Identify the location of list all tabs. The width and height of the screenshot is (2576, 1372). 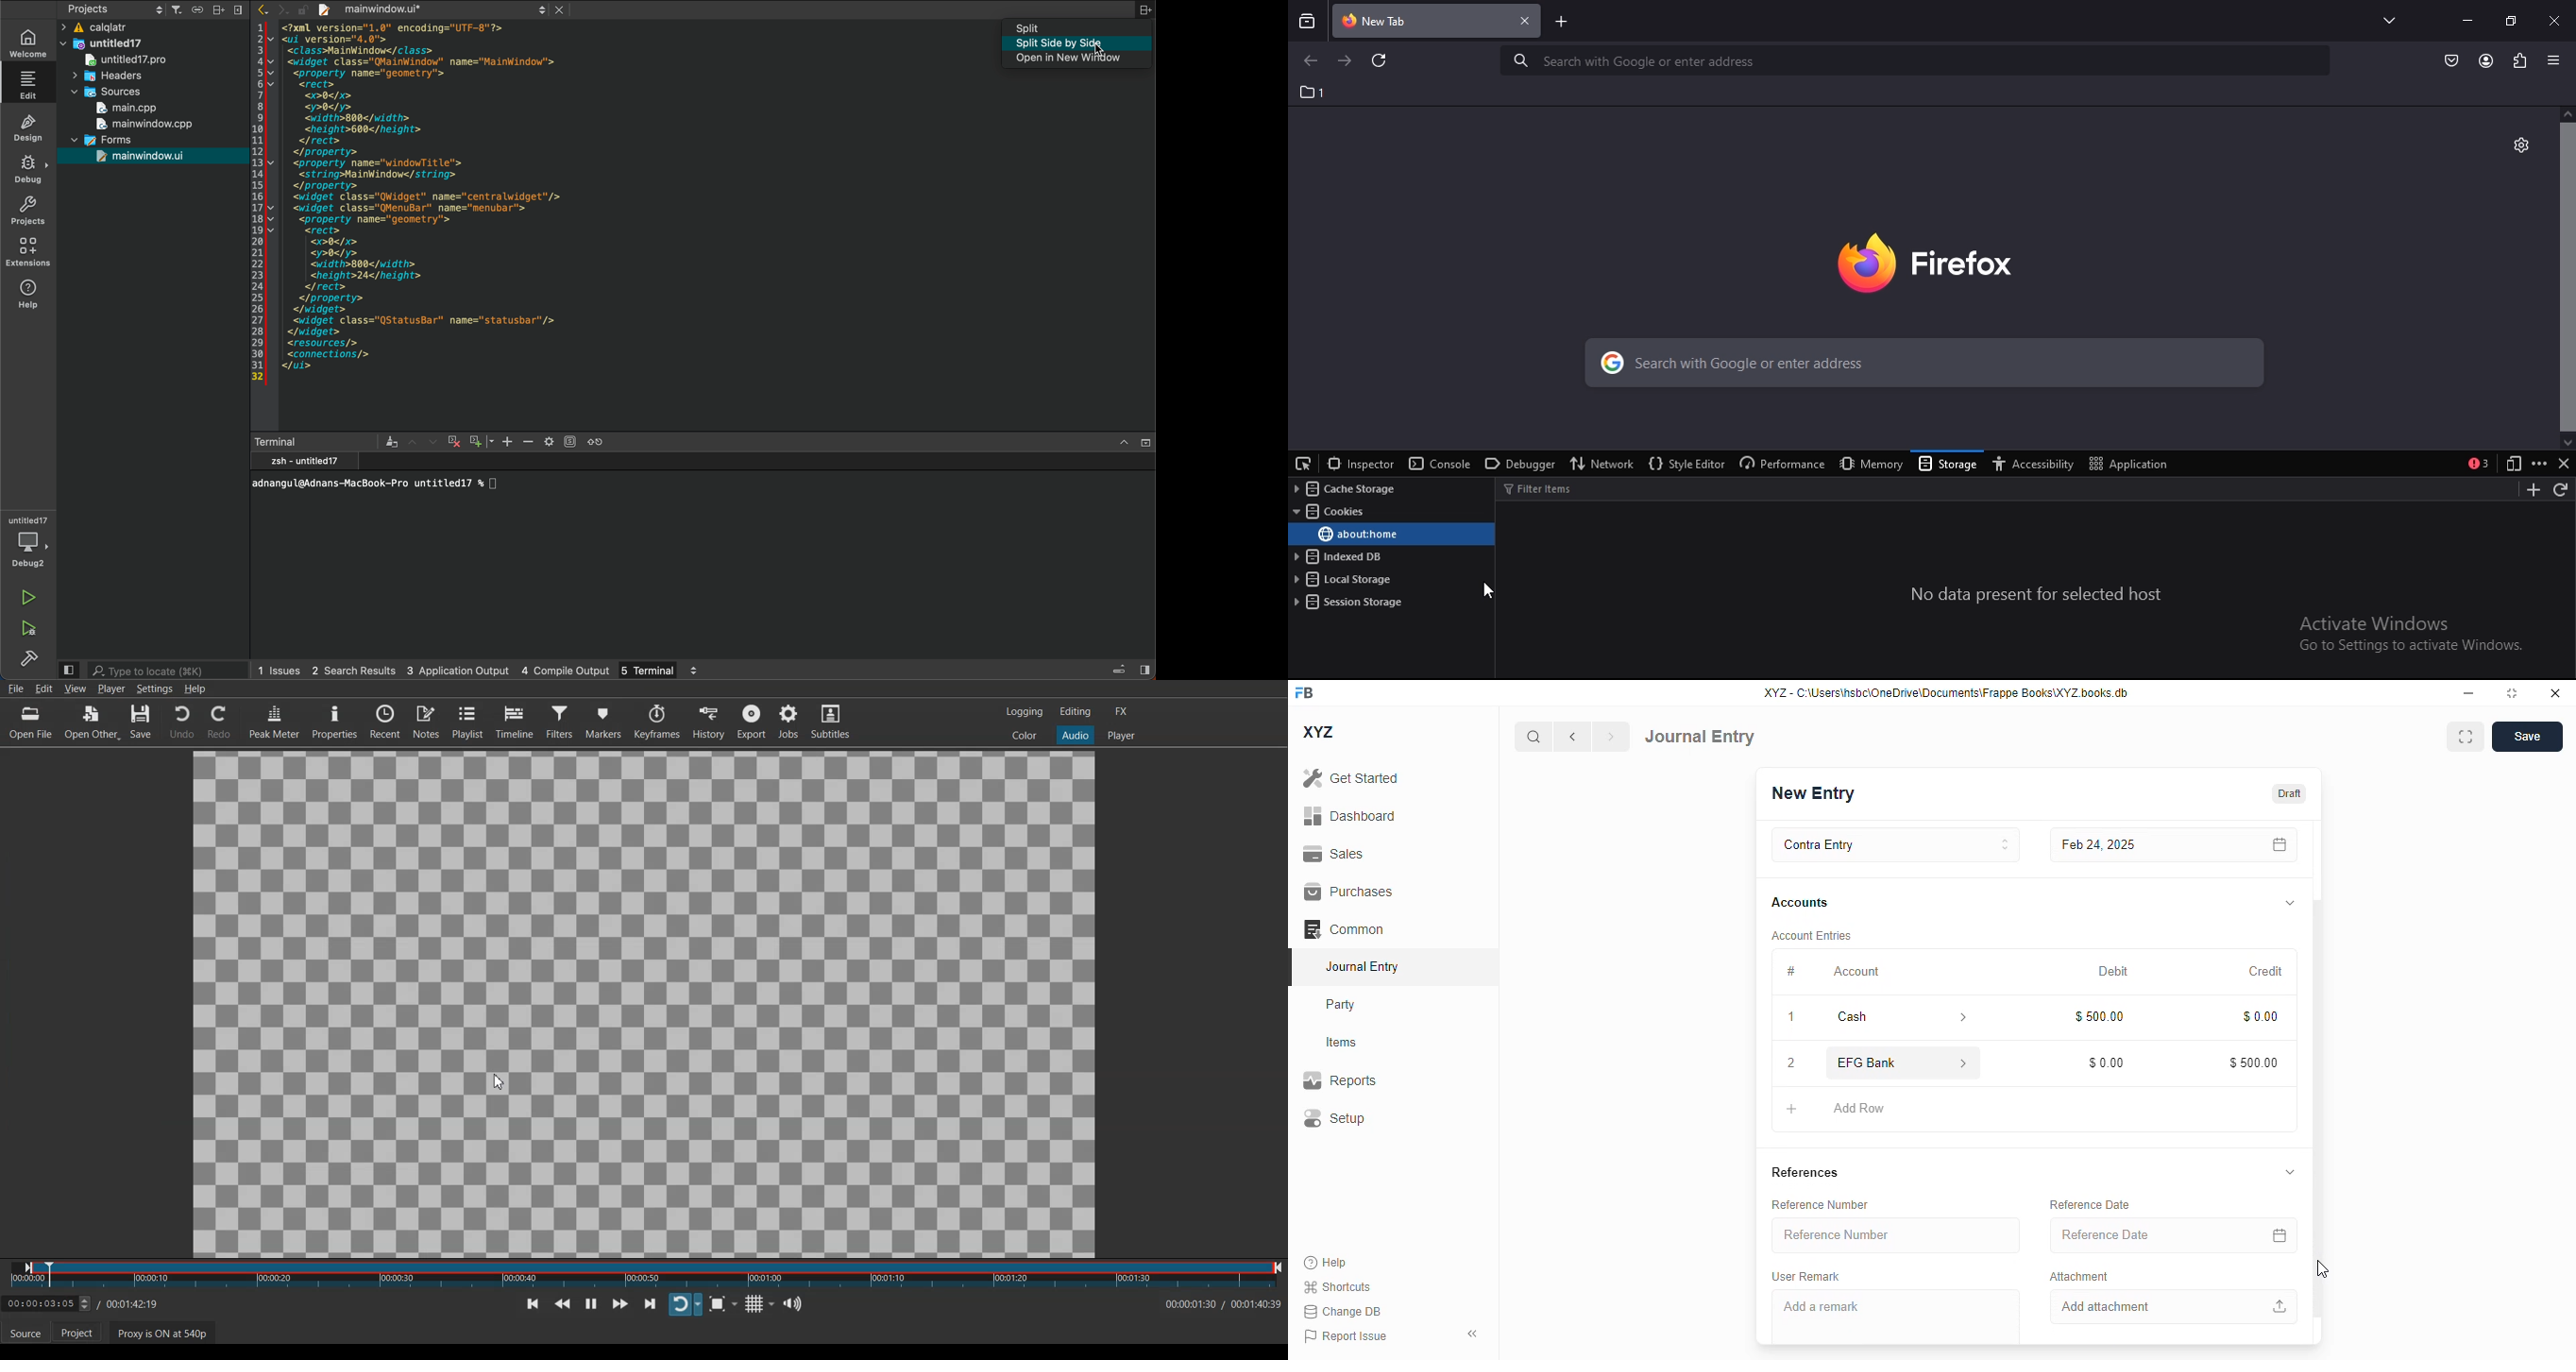
(2385, 20).